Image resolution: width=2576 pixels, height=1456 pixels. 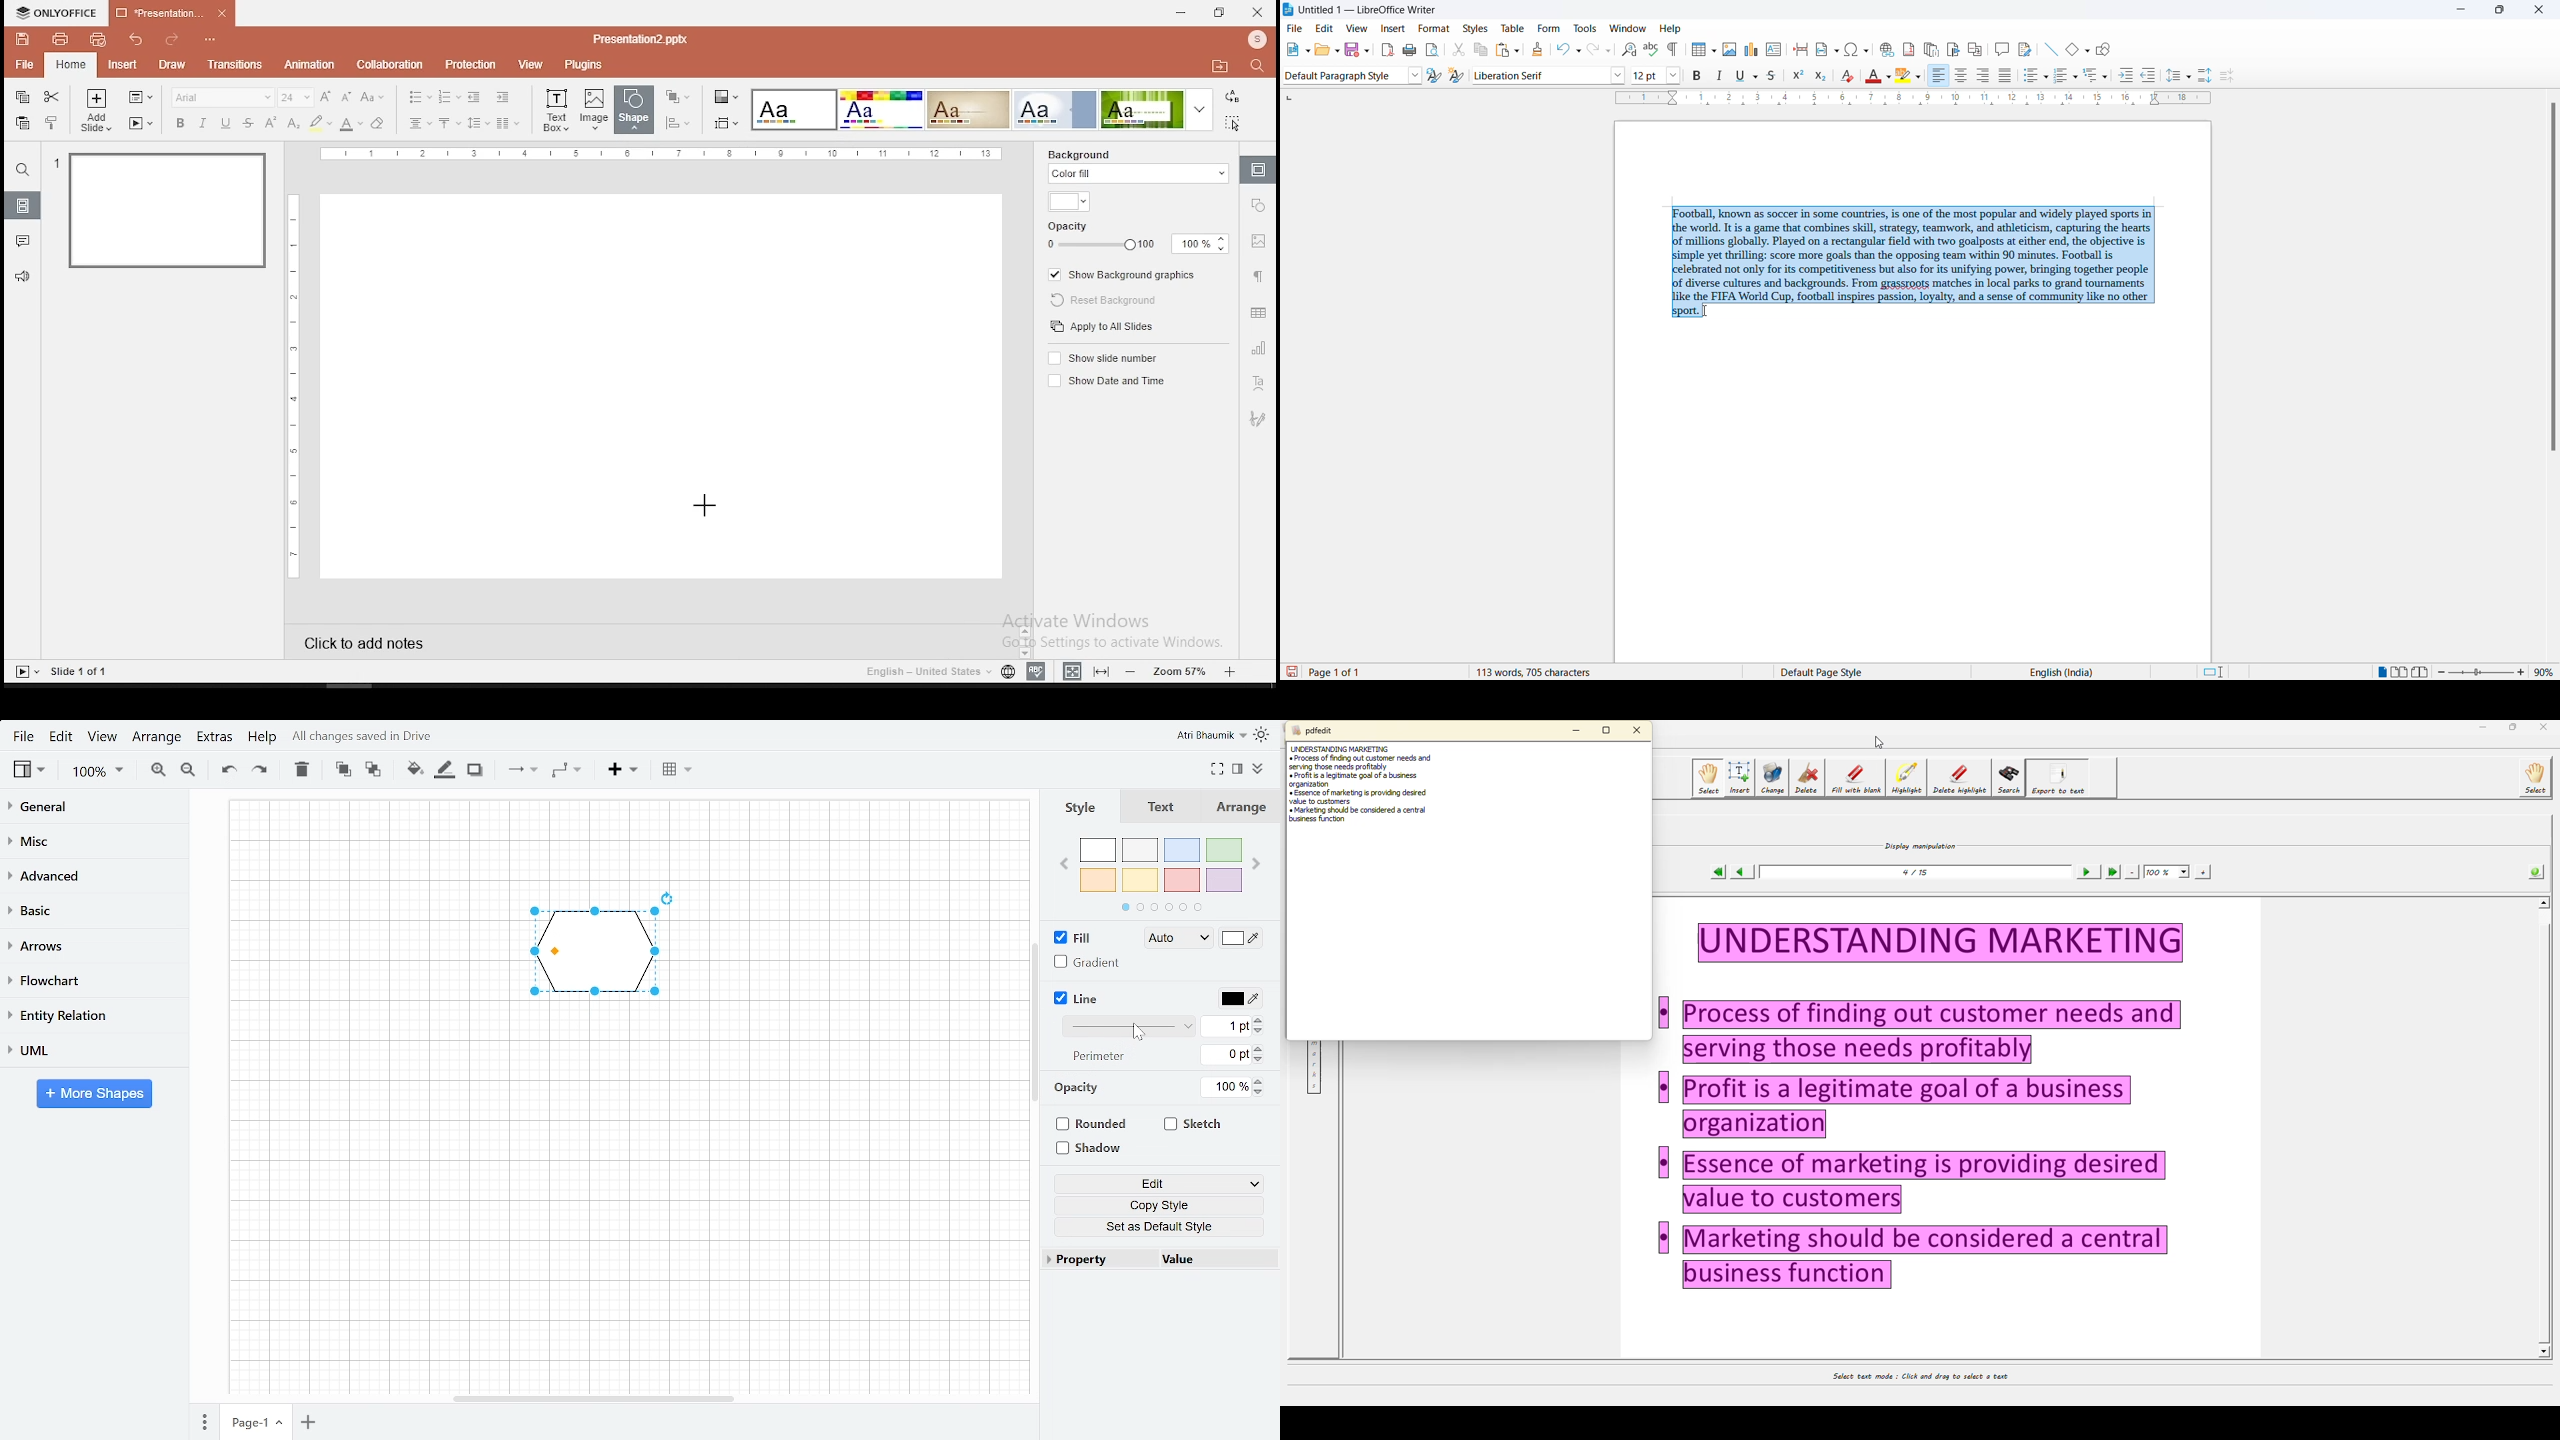 I want to click on insert charts, so click(x=1751, y=49).